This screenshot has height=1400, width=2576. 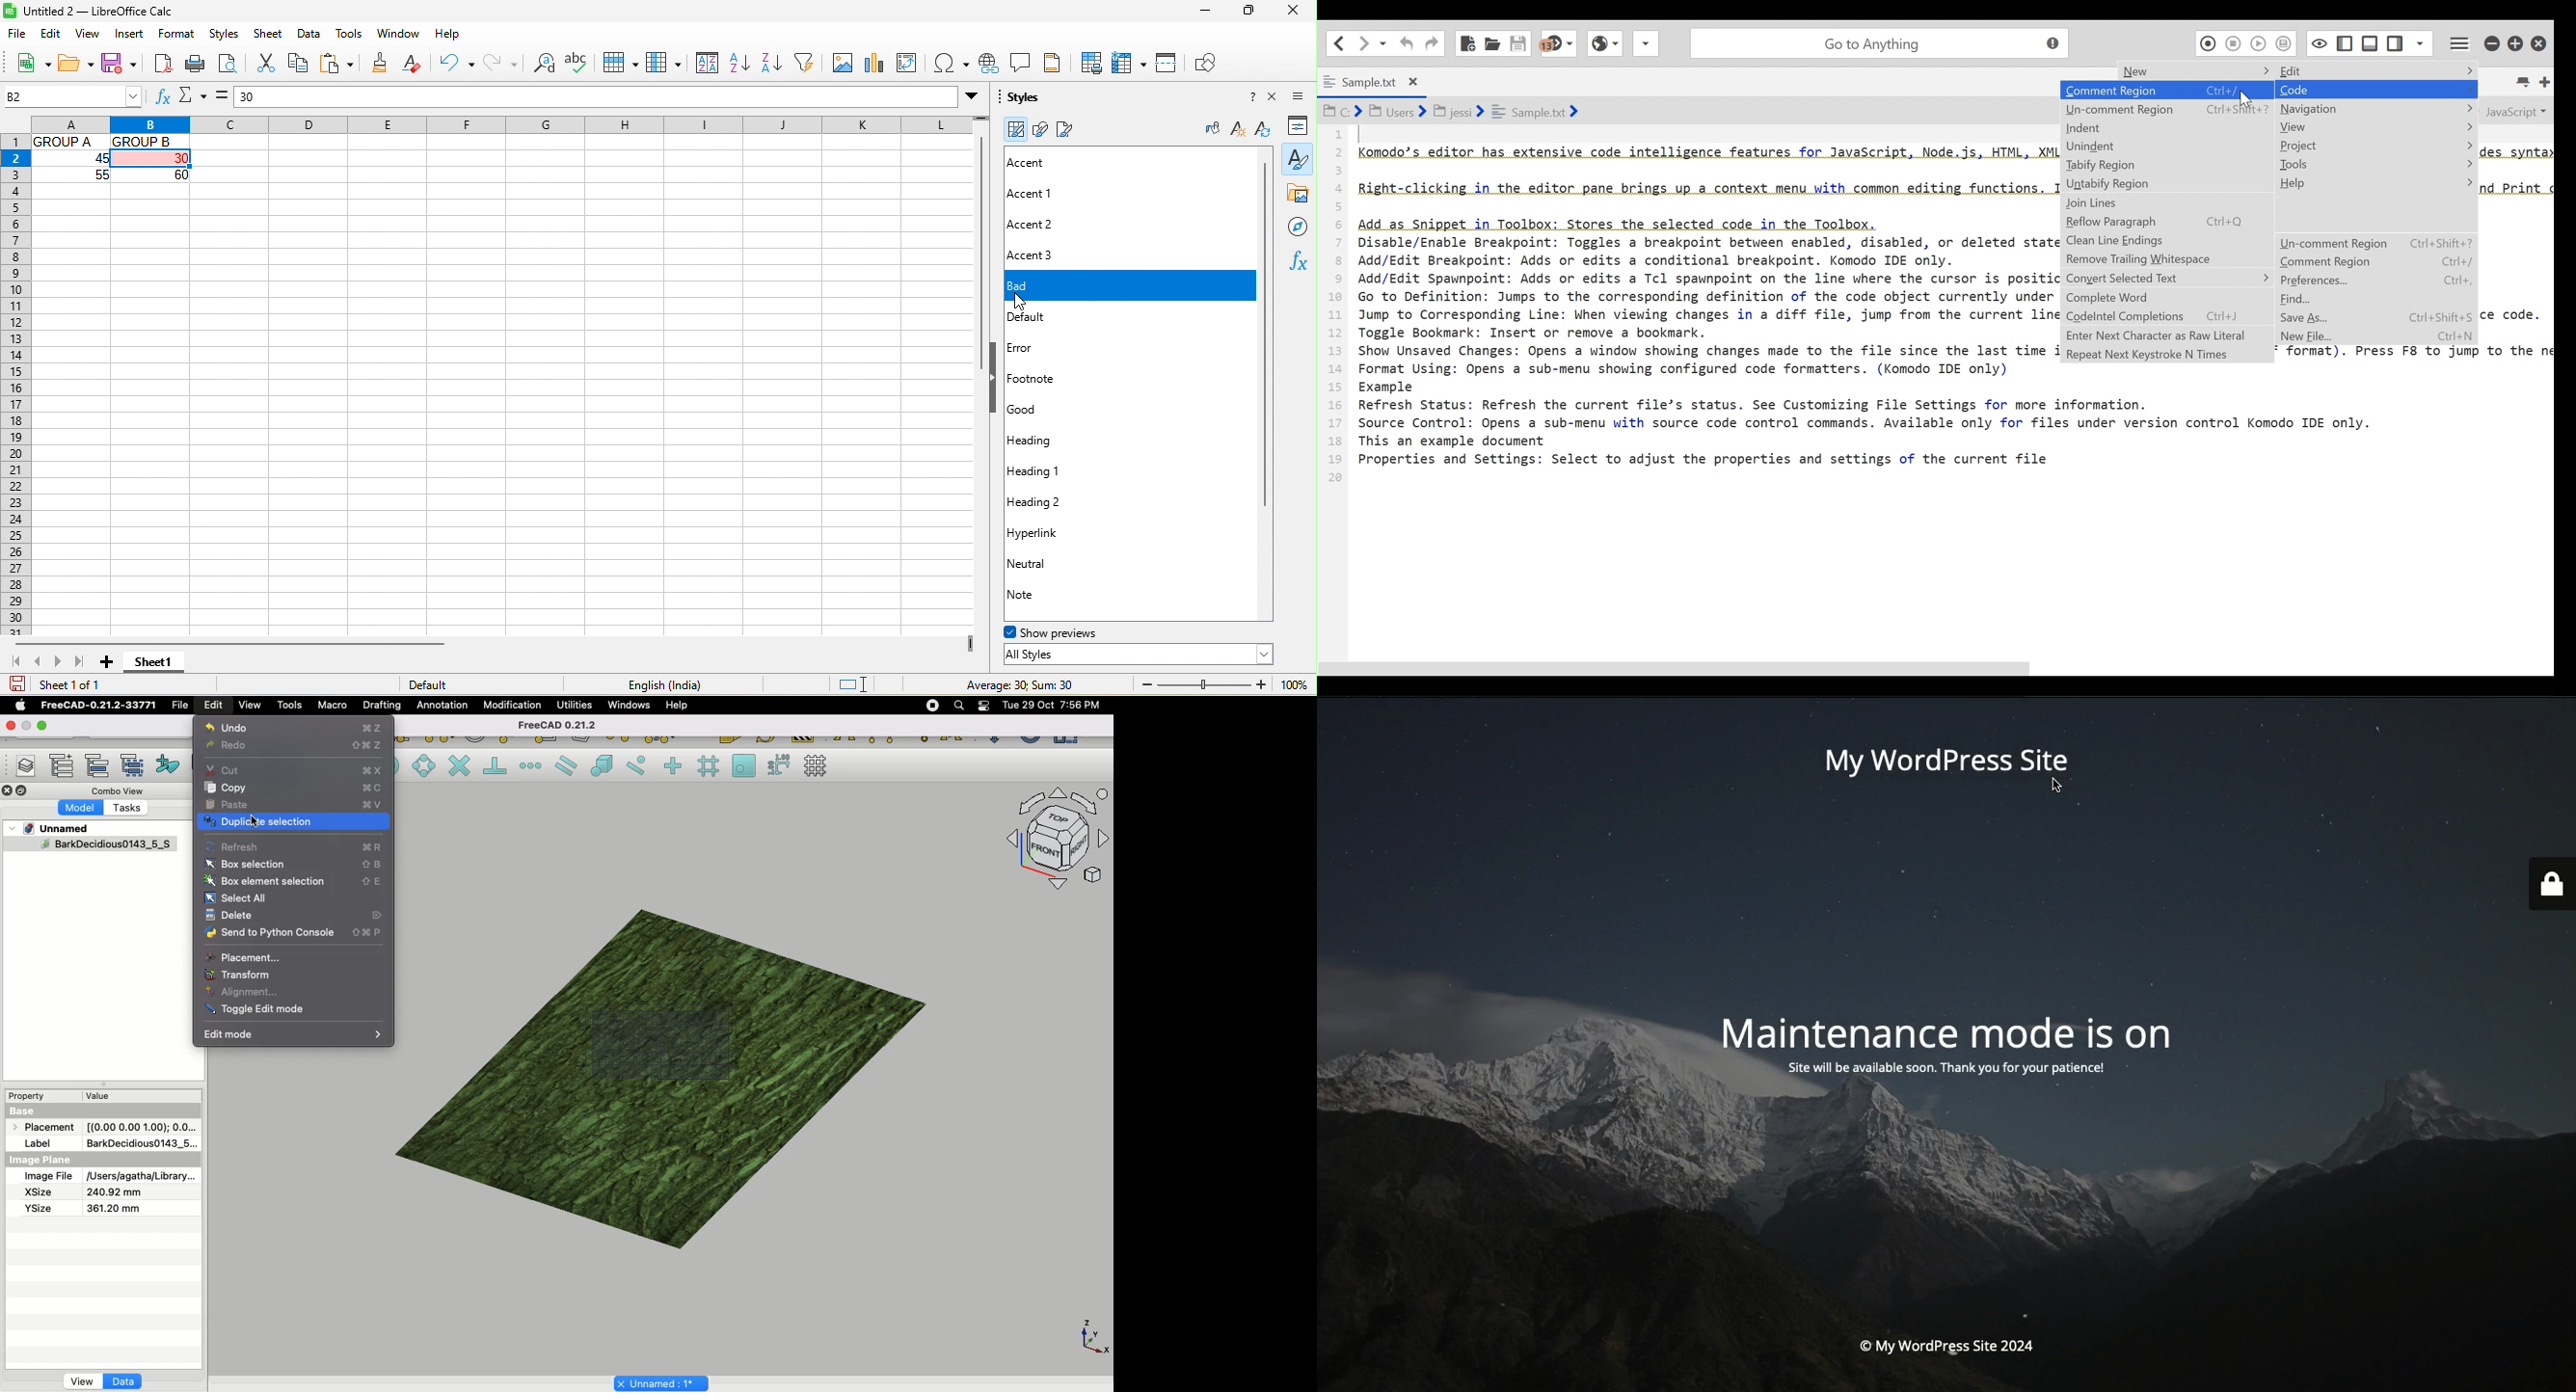 What do you see at coordinates (1037, 194) in the screenshot?
I see `accent1` at bounding box center [1037, 194].